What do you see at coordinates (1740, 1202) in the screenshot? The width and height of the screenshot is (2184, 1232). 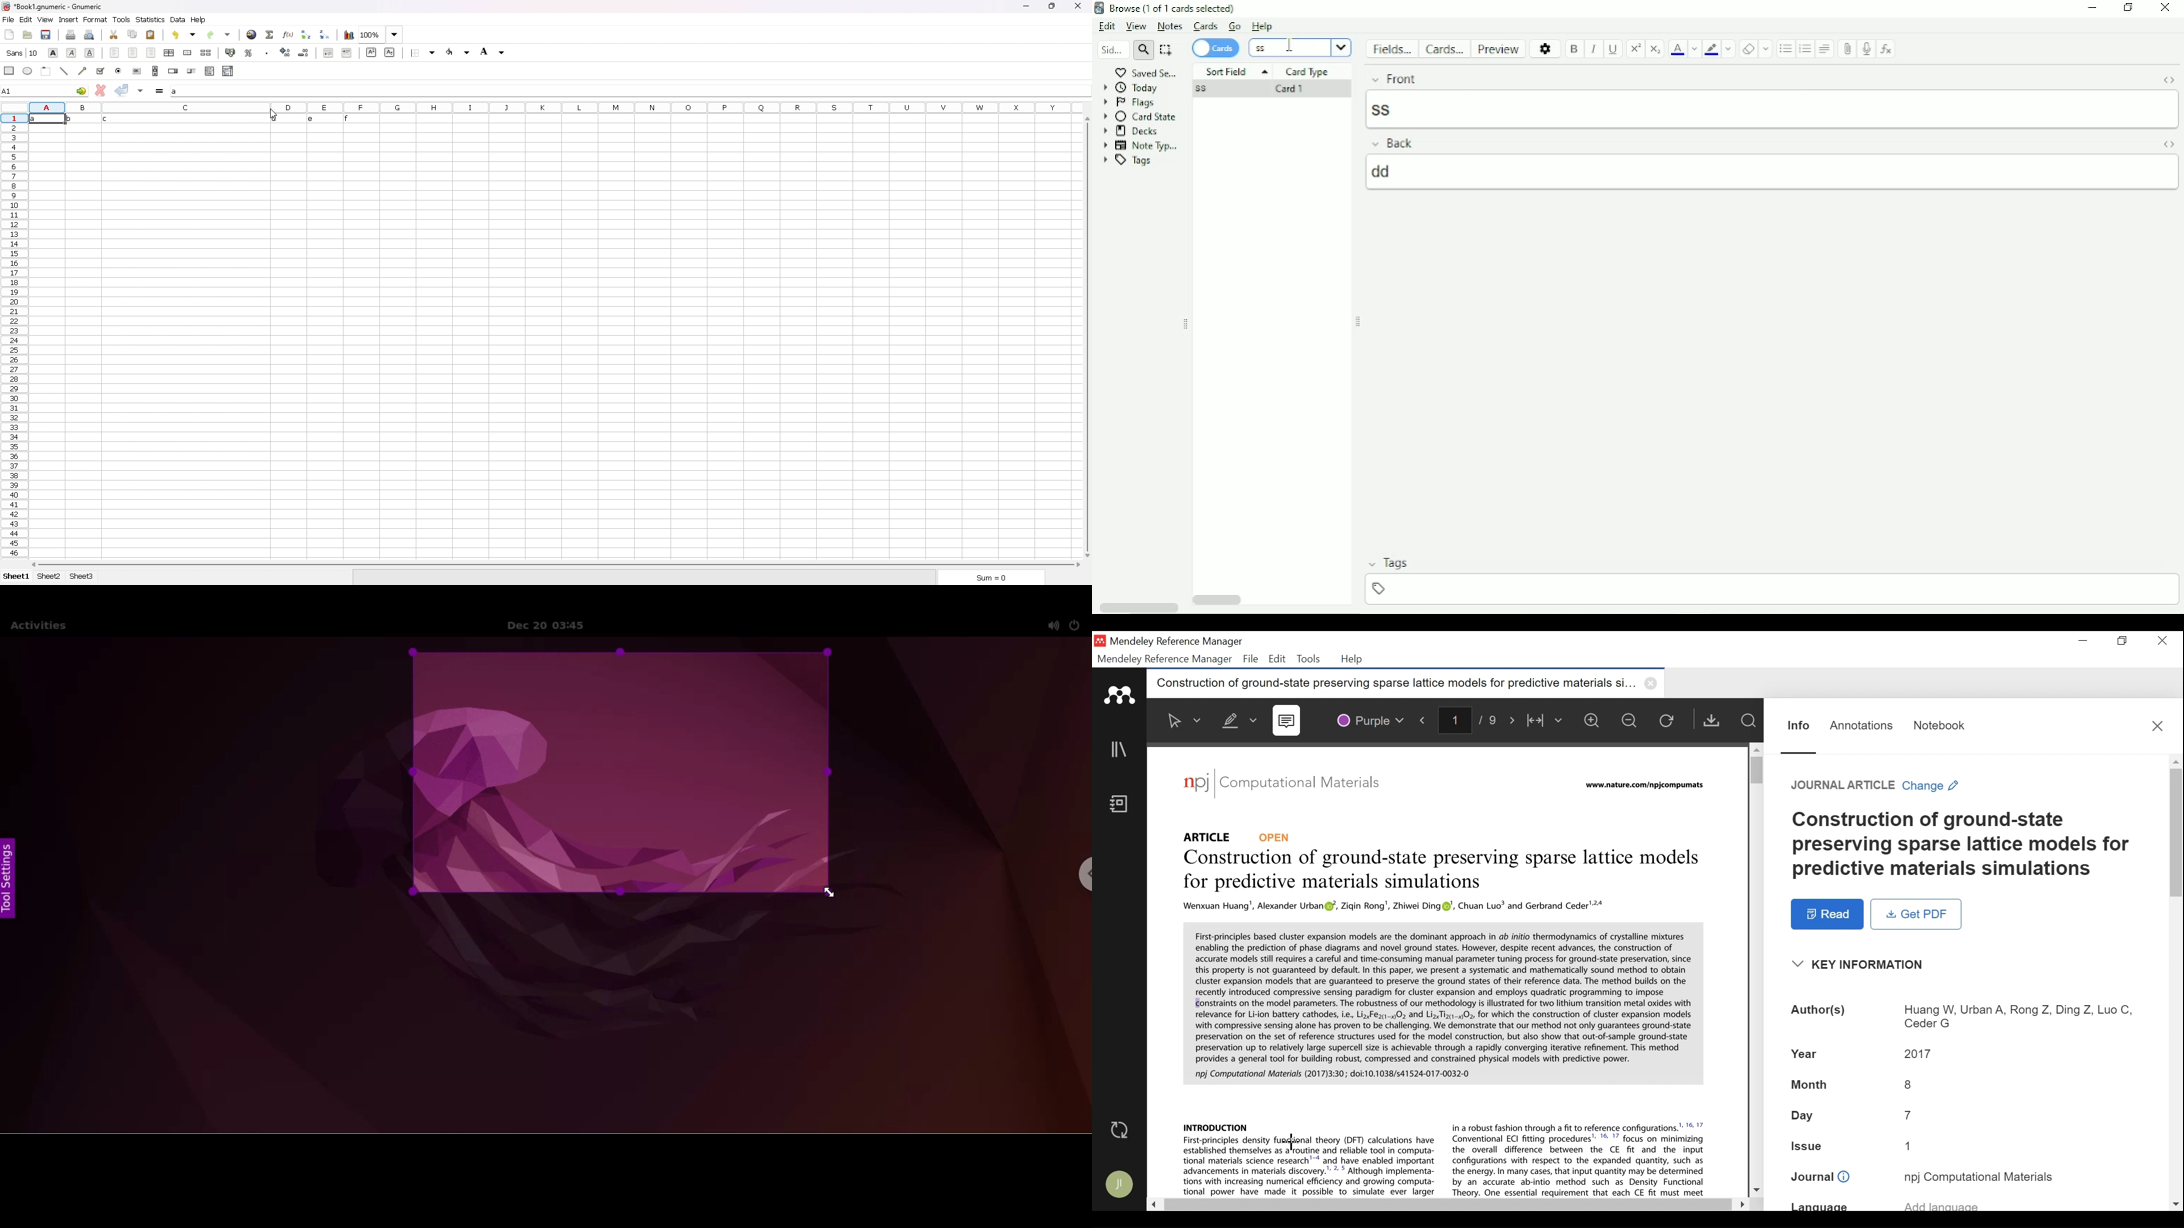 I see `Scroll Right` at bounding box center [1740, 1202].